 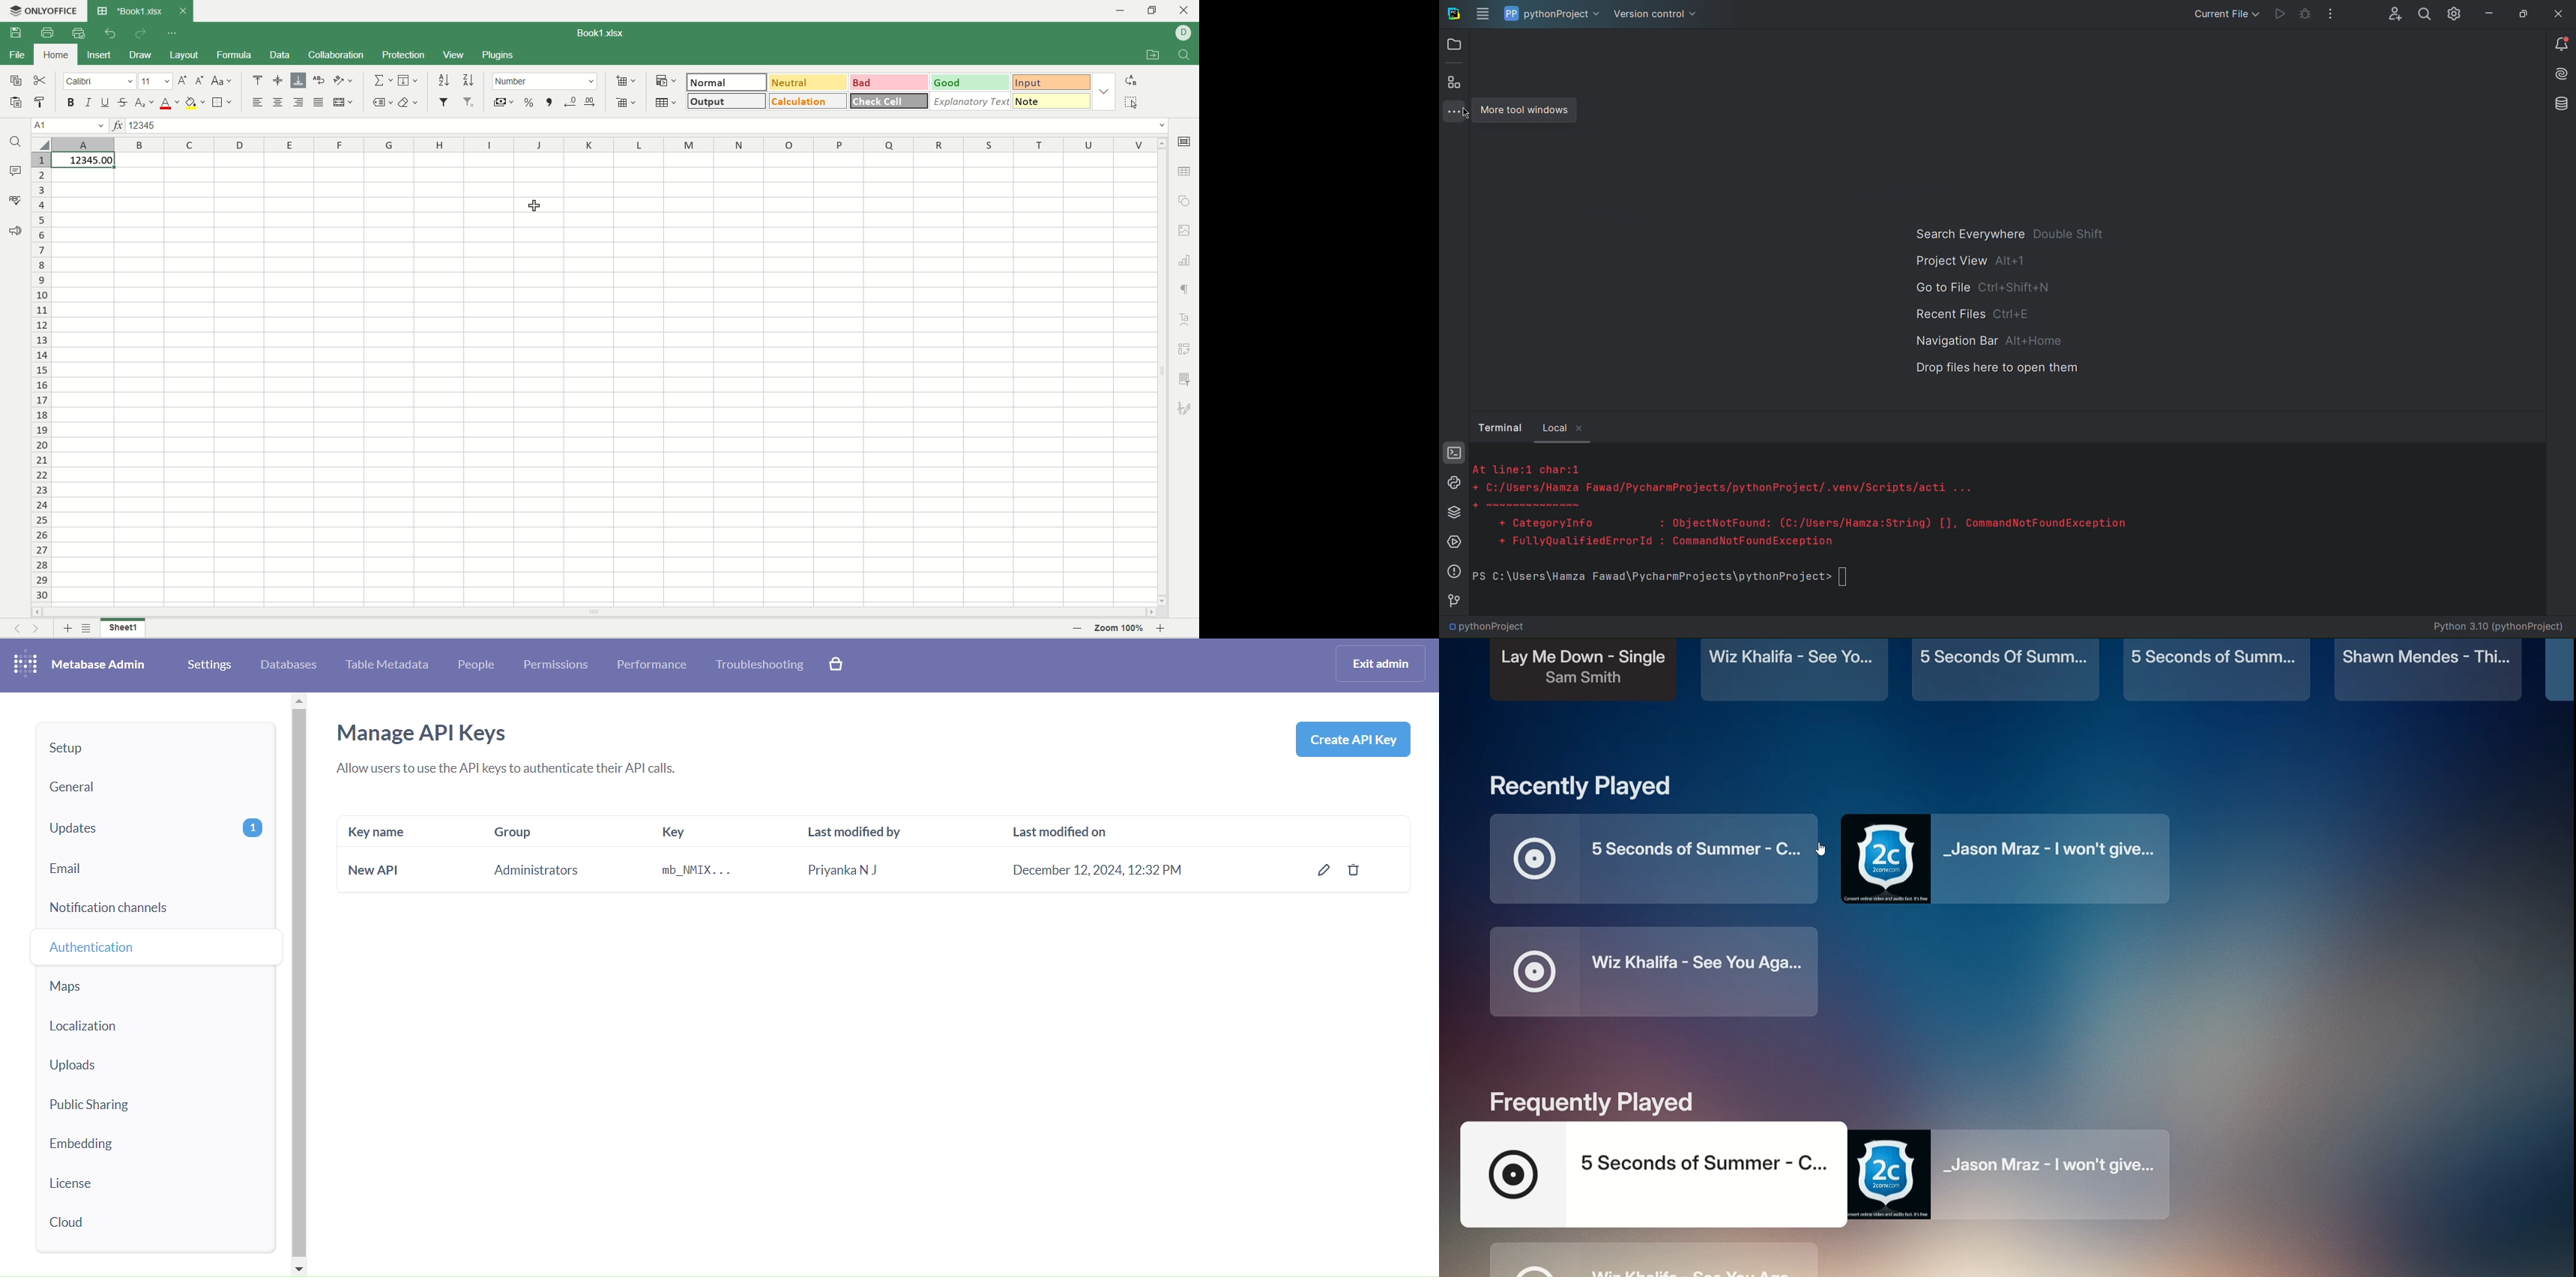 I want to click on edit, so click(x=1323, y=870).